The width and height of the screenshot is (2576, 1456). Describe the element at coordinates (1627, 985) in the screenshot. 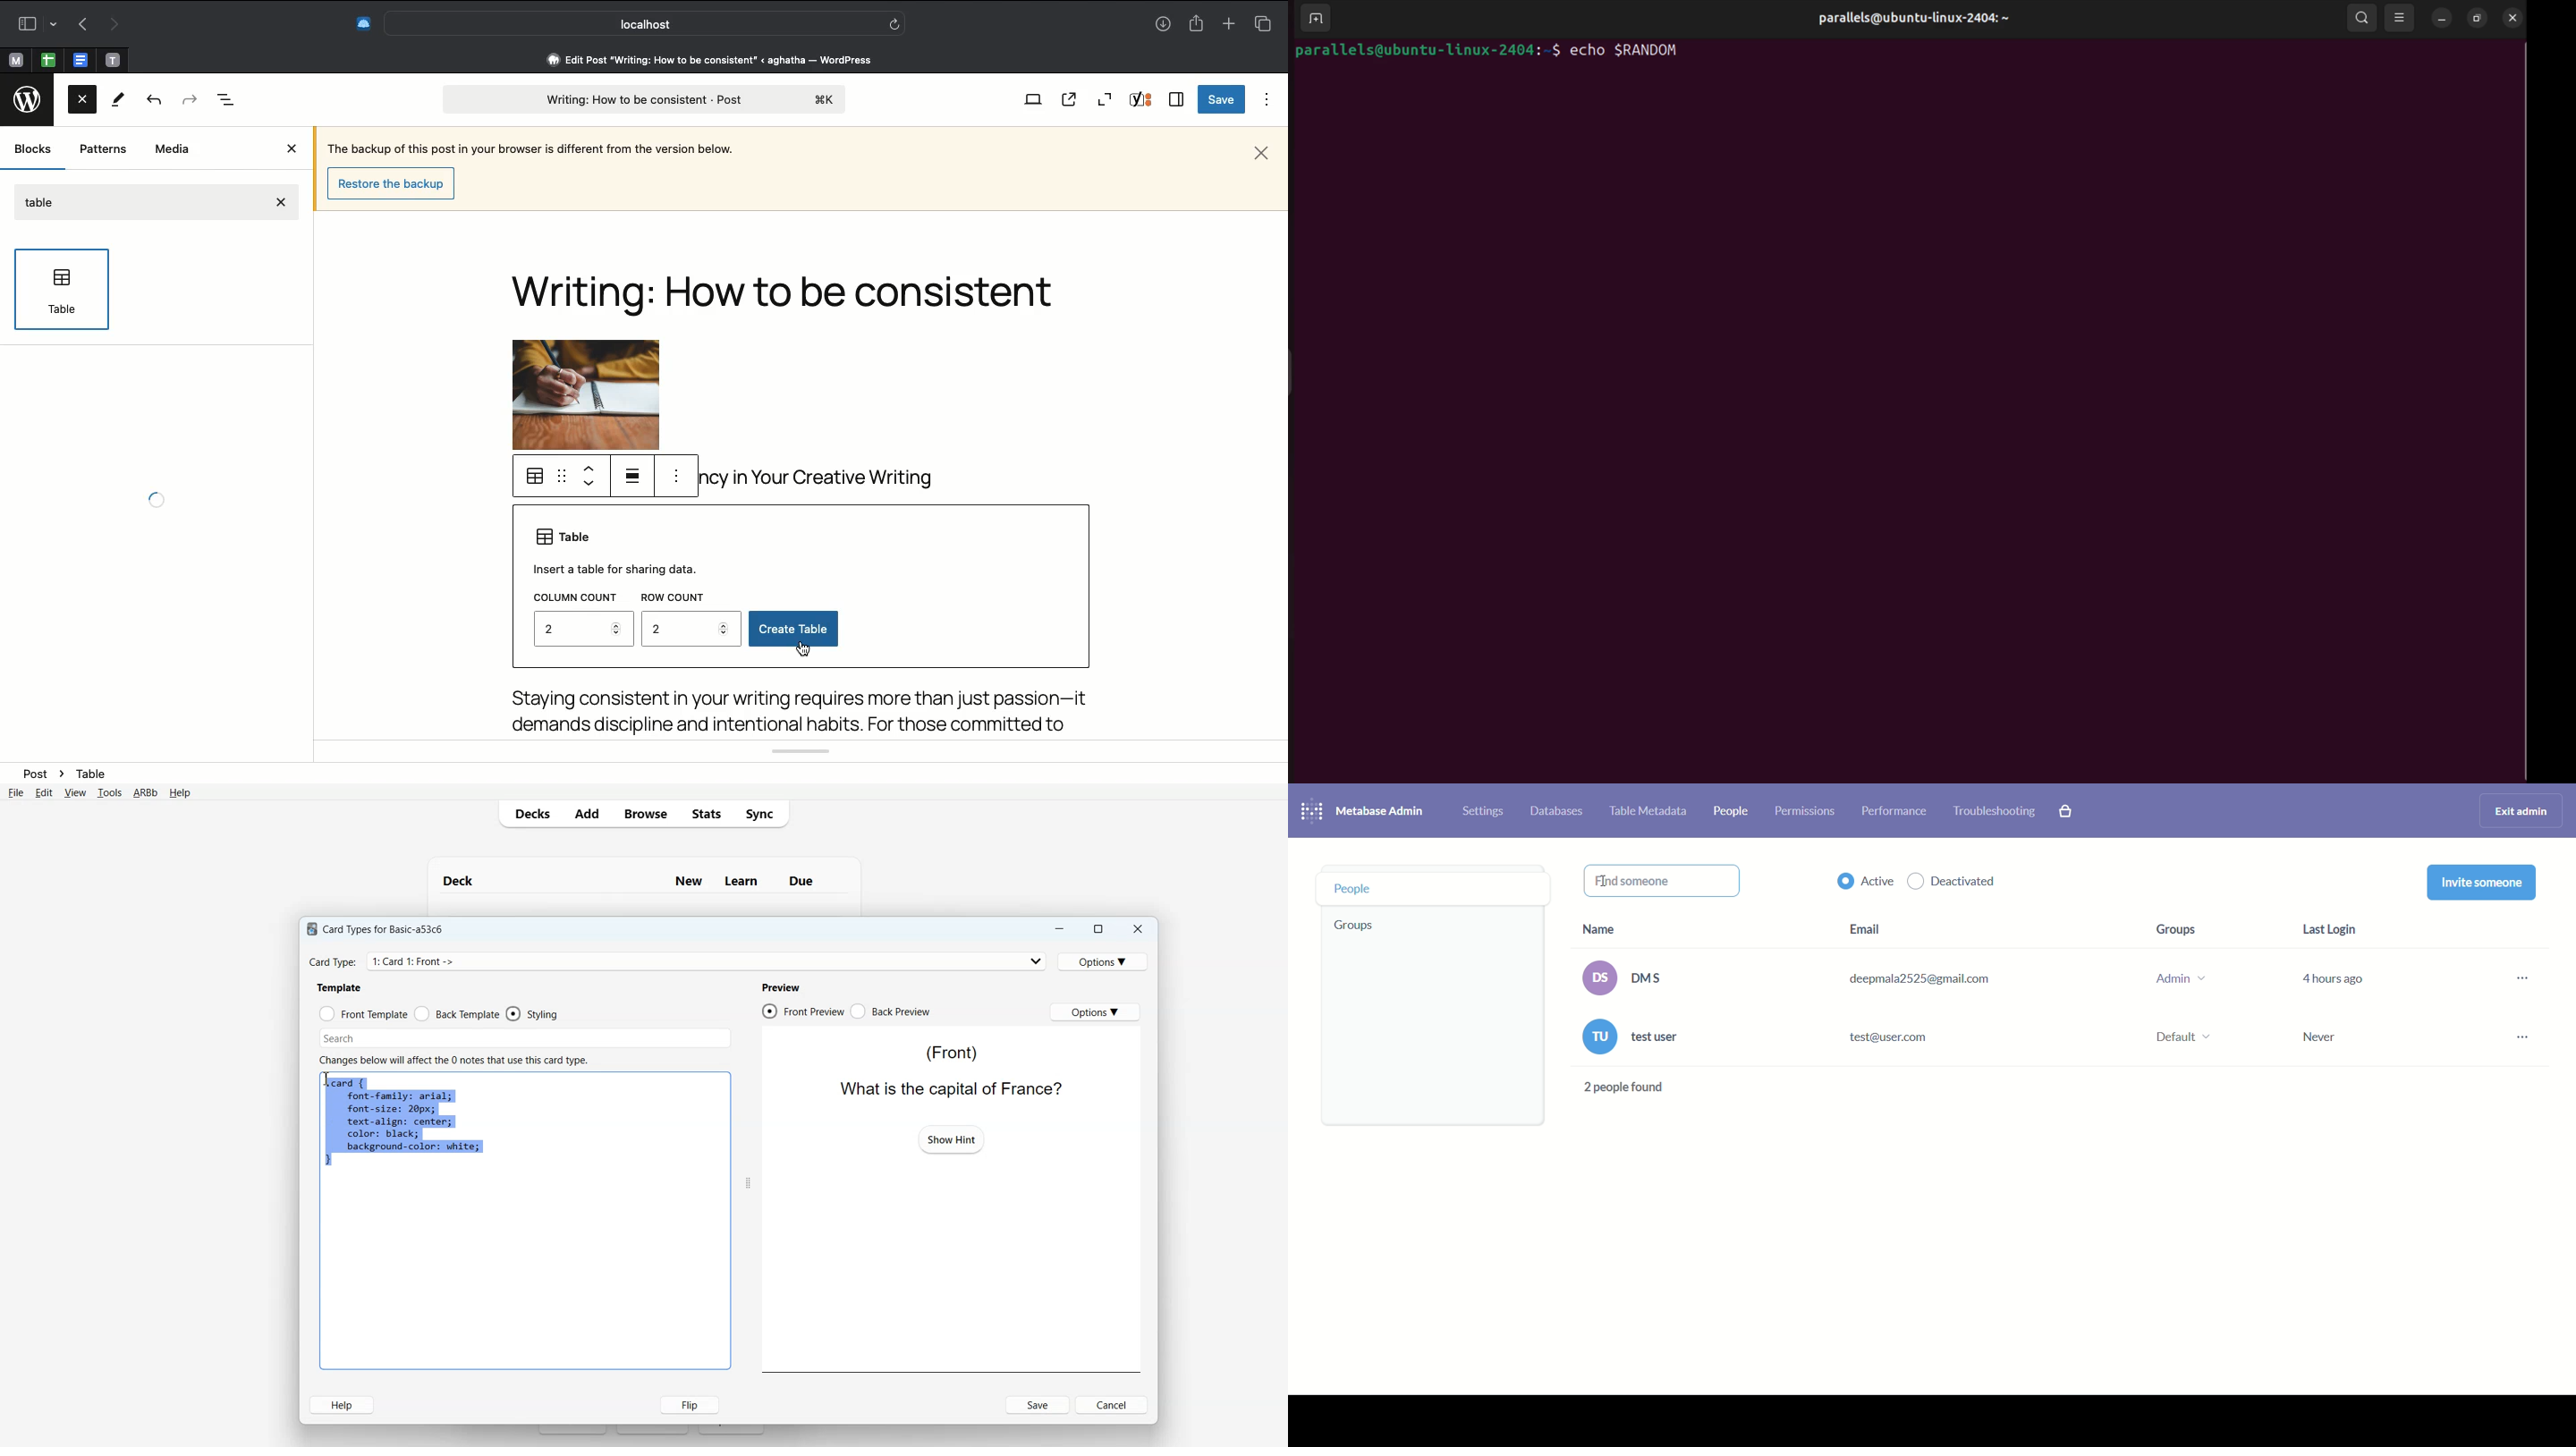

I see `name` at that location.